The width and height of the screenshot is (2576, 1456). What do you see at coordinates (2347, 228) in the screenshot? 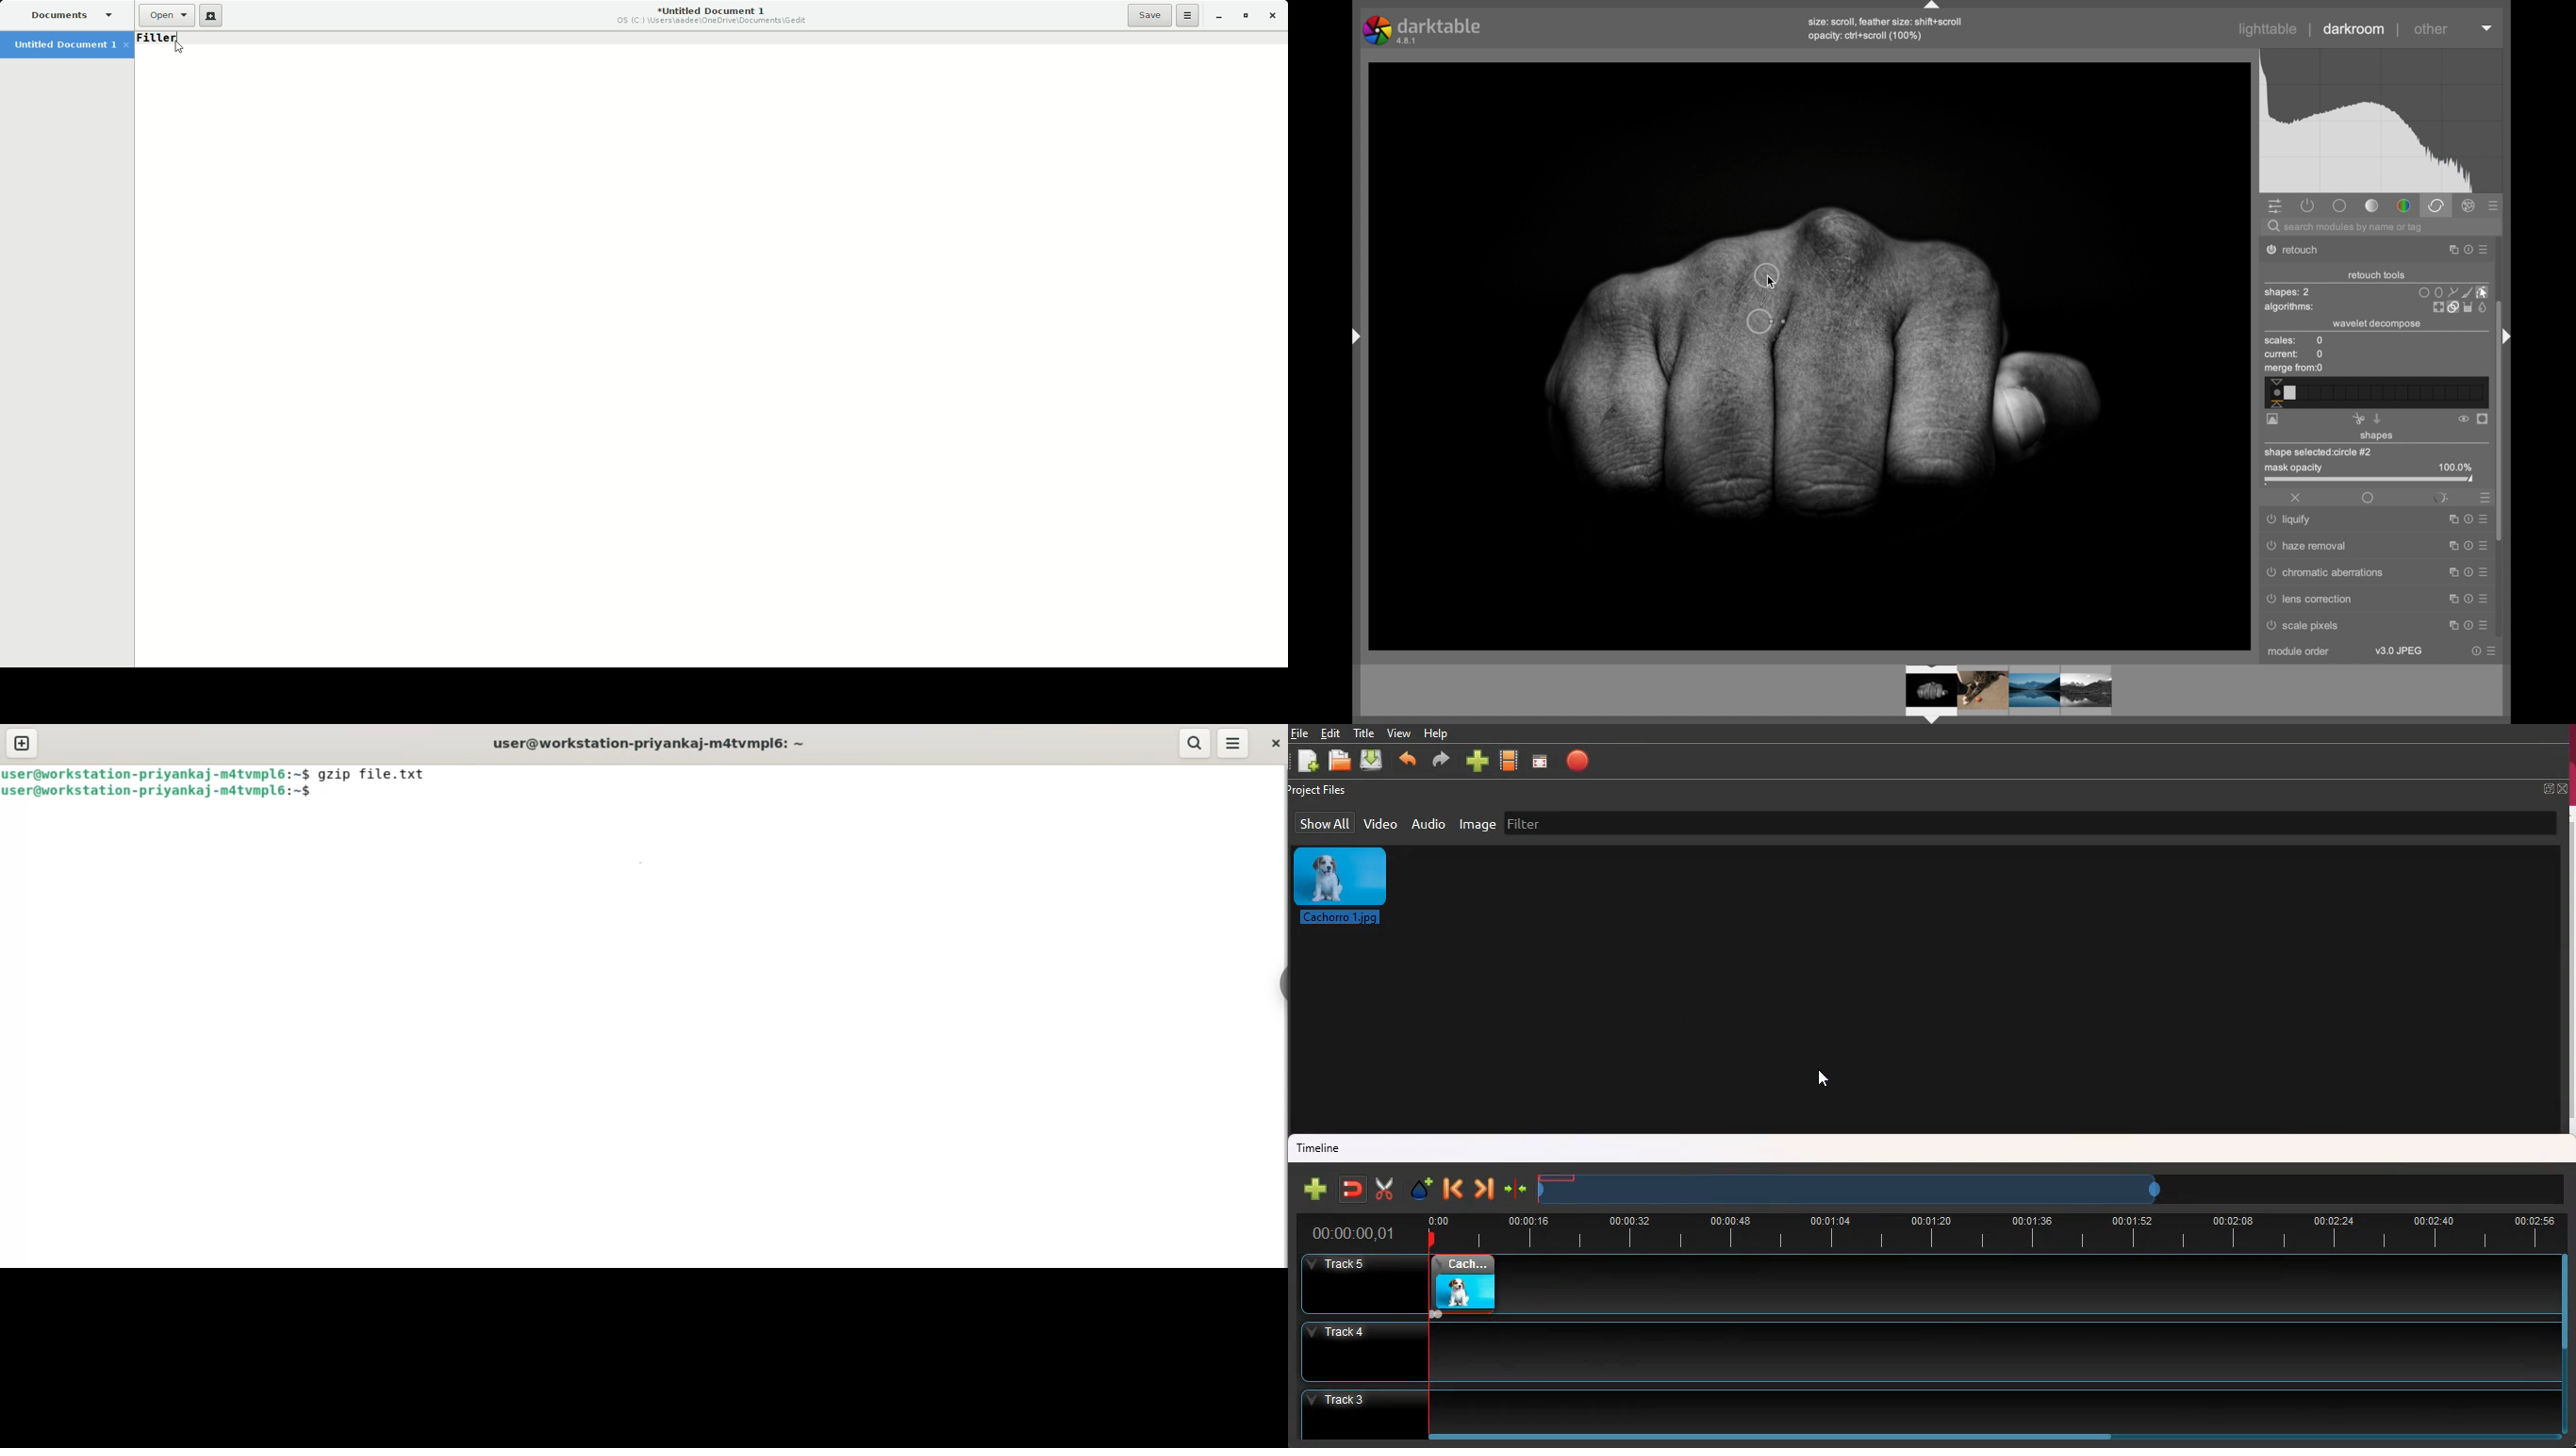
I see `search modules by name or tag` at bounding box center [2347, 228].